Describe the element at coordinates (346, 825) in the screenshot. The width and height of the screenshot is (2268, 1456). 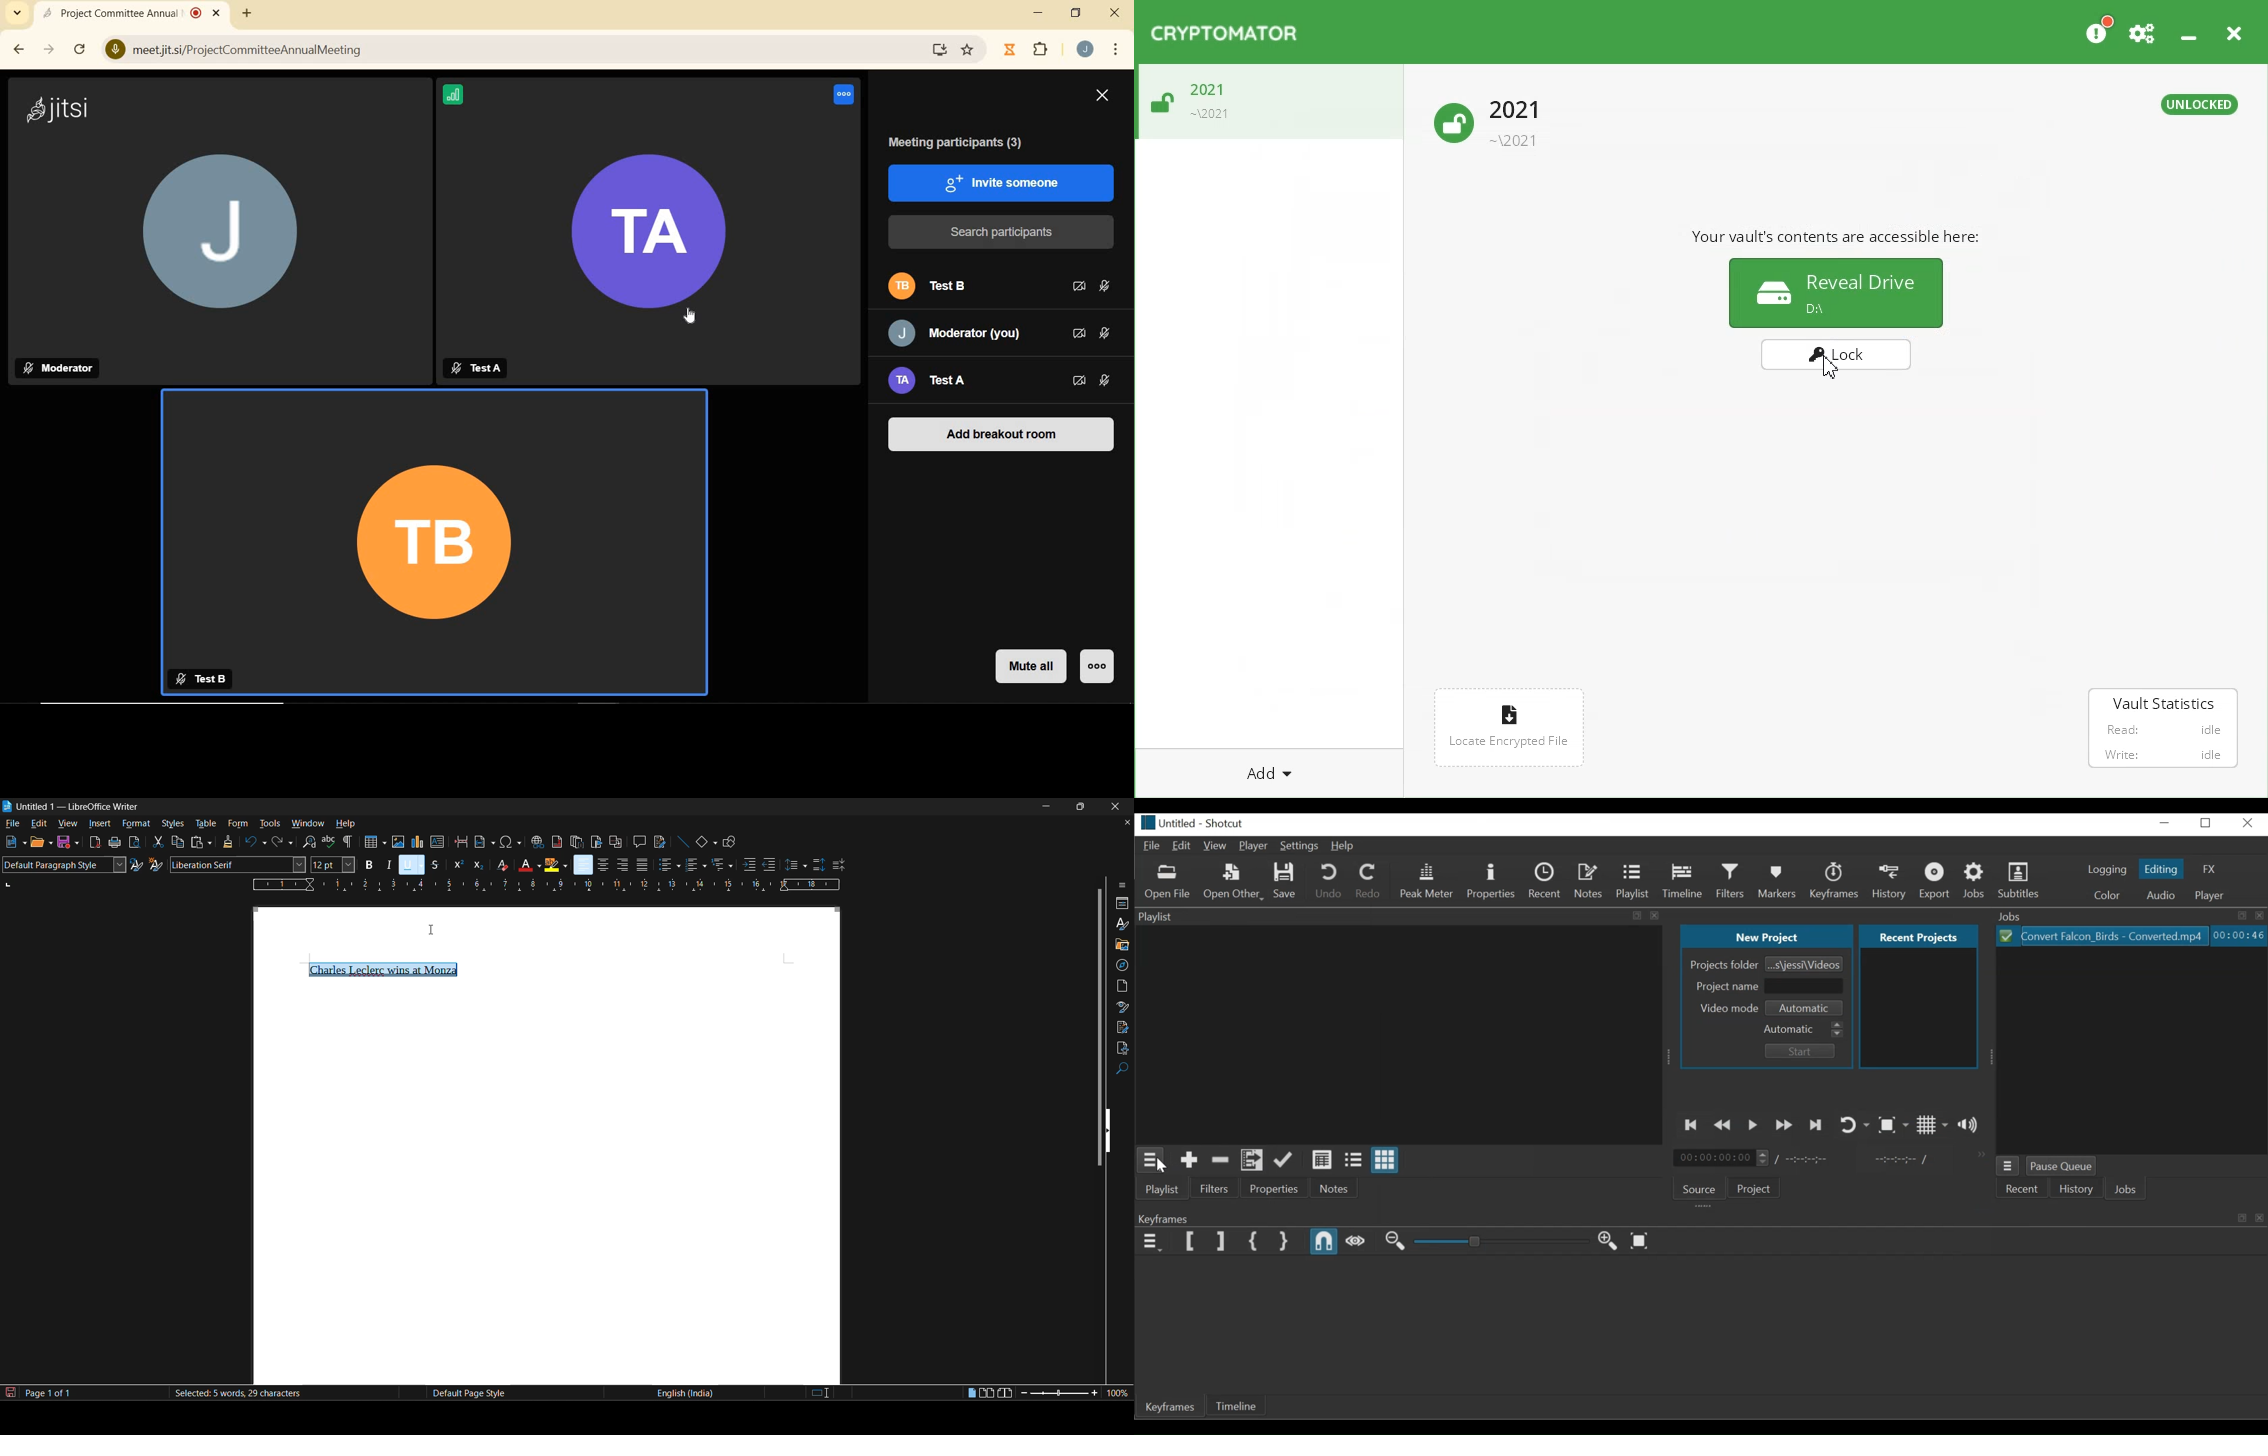
I see `help` at that location.